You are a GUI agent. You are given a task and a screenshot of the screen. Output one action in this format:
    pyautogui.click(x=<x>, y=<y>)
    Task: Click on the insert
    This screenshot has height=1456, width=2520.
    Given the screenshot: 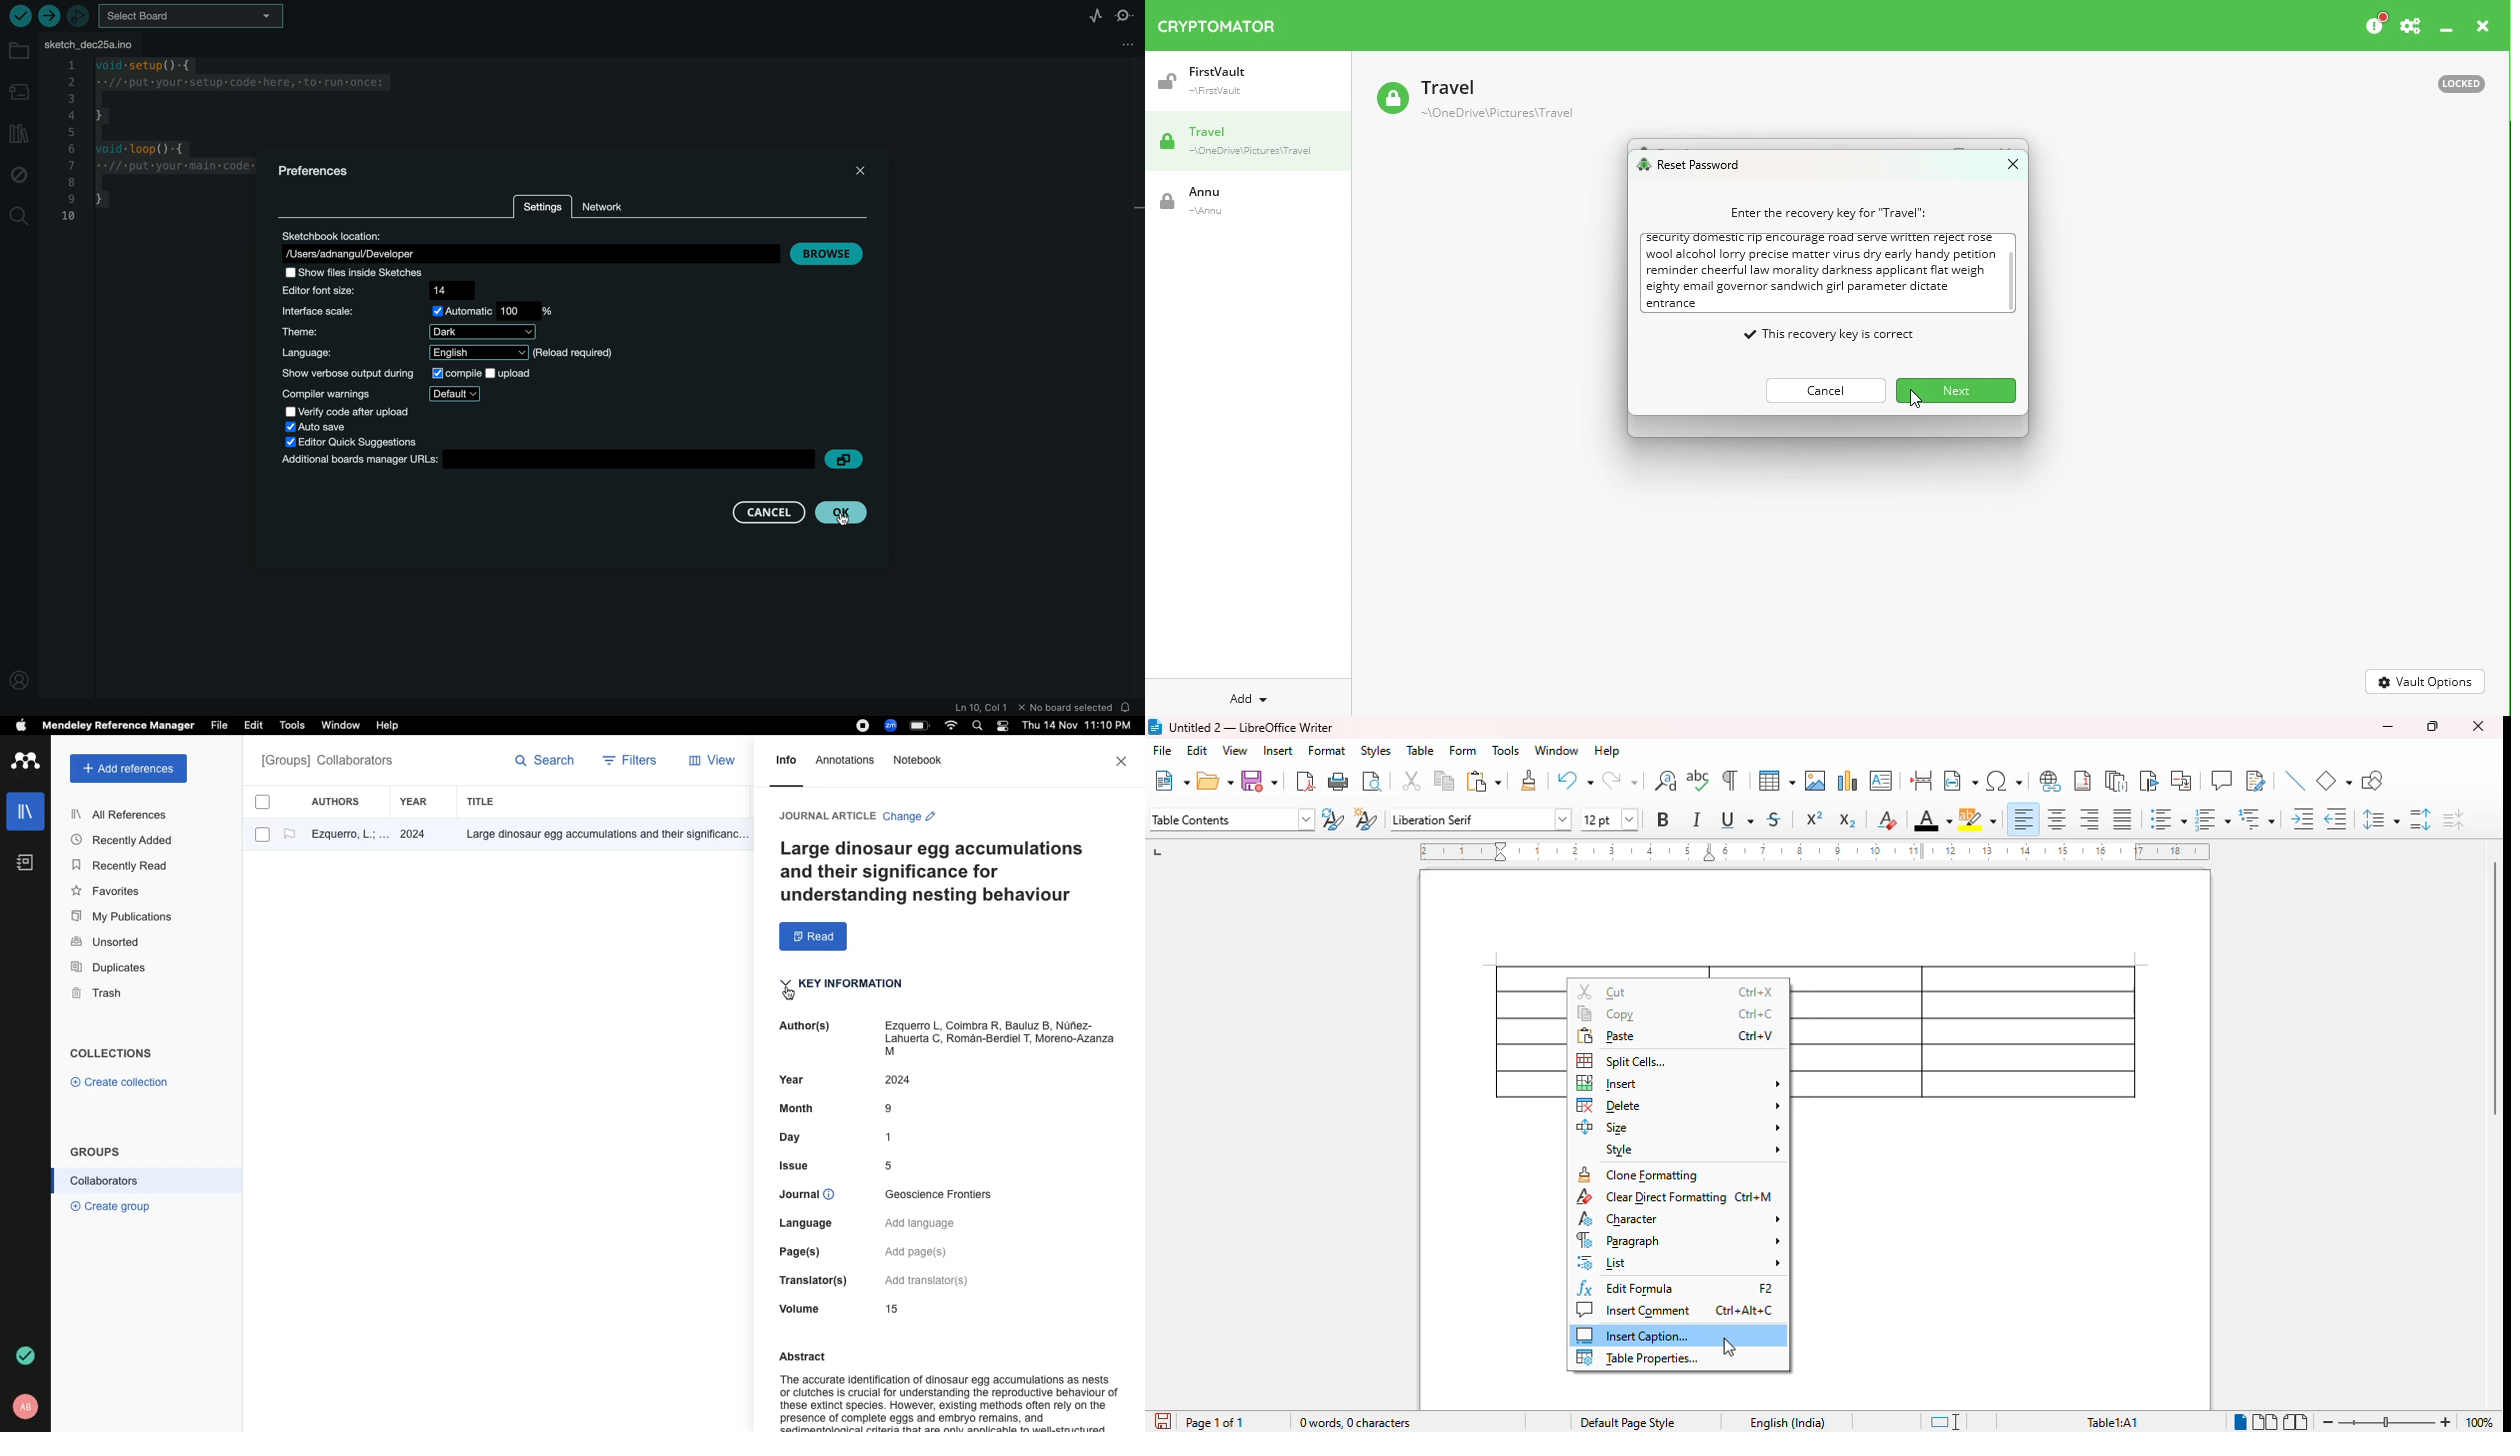 What is the action you would take?
    pyautogui.click(x=1680, y=1083)
    